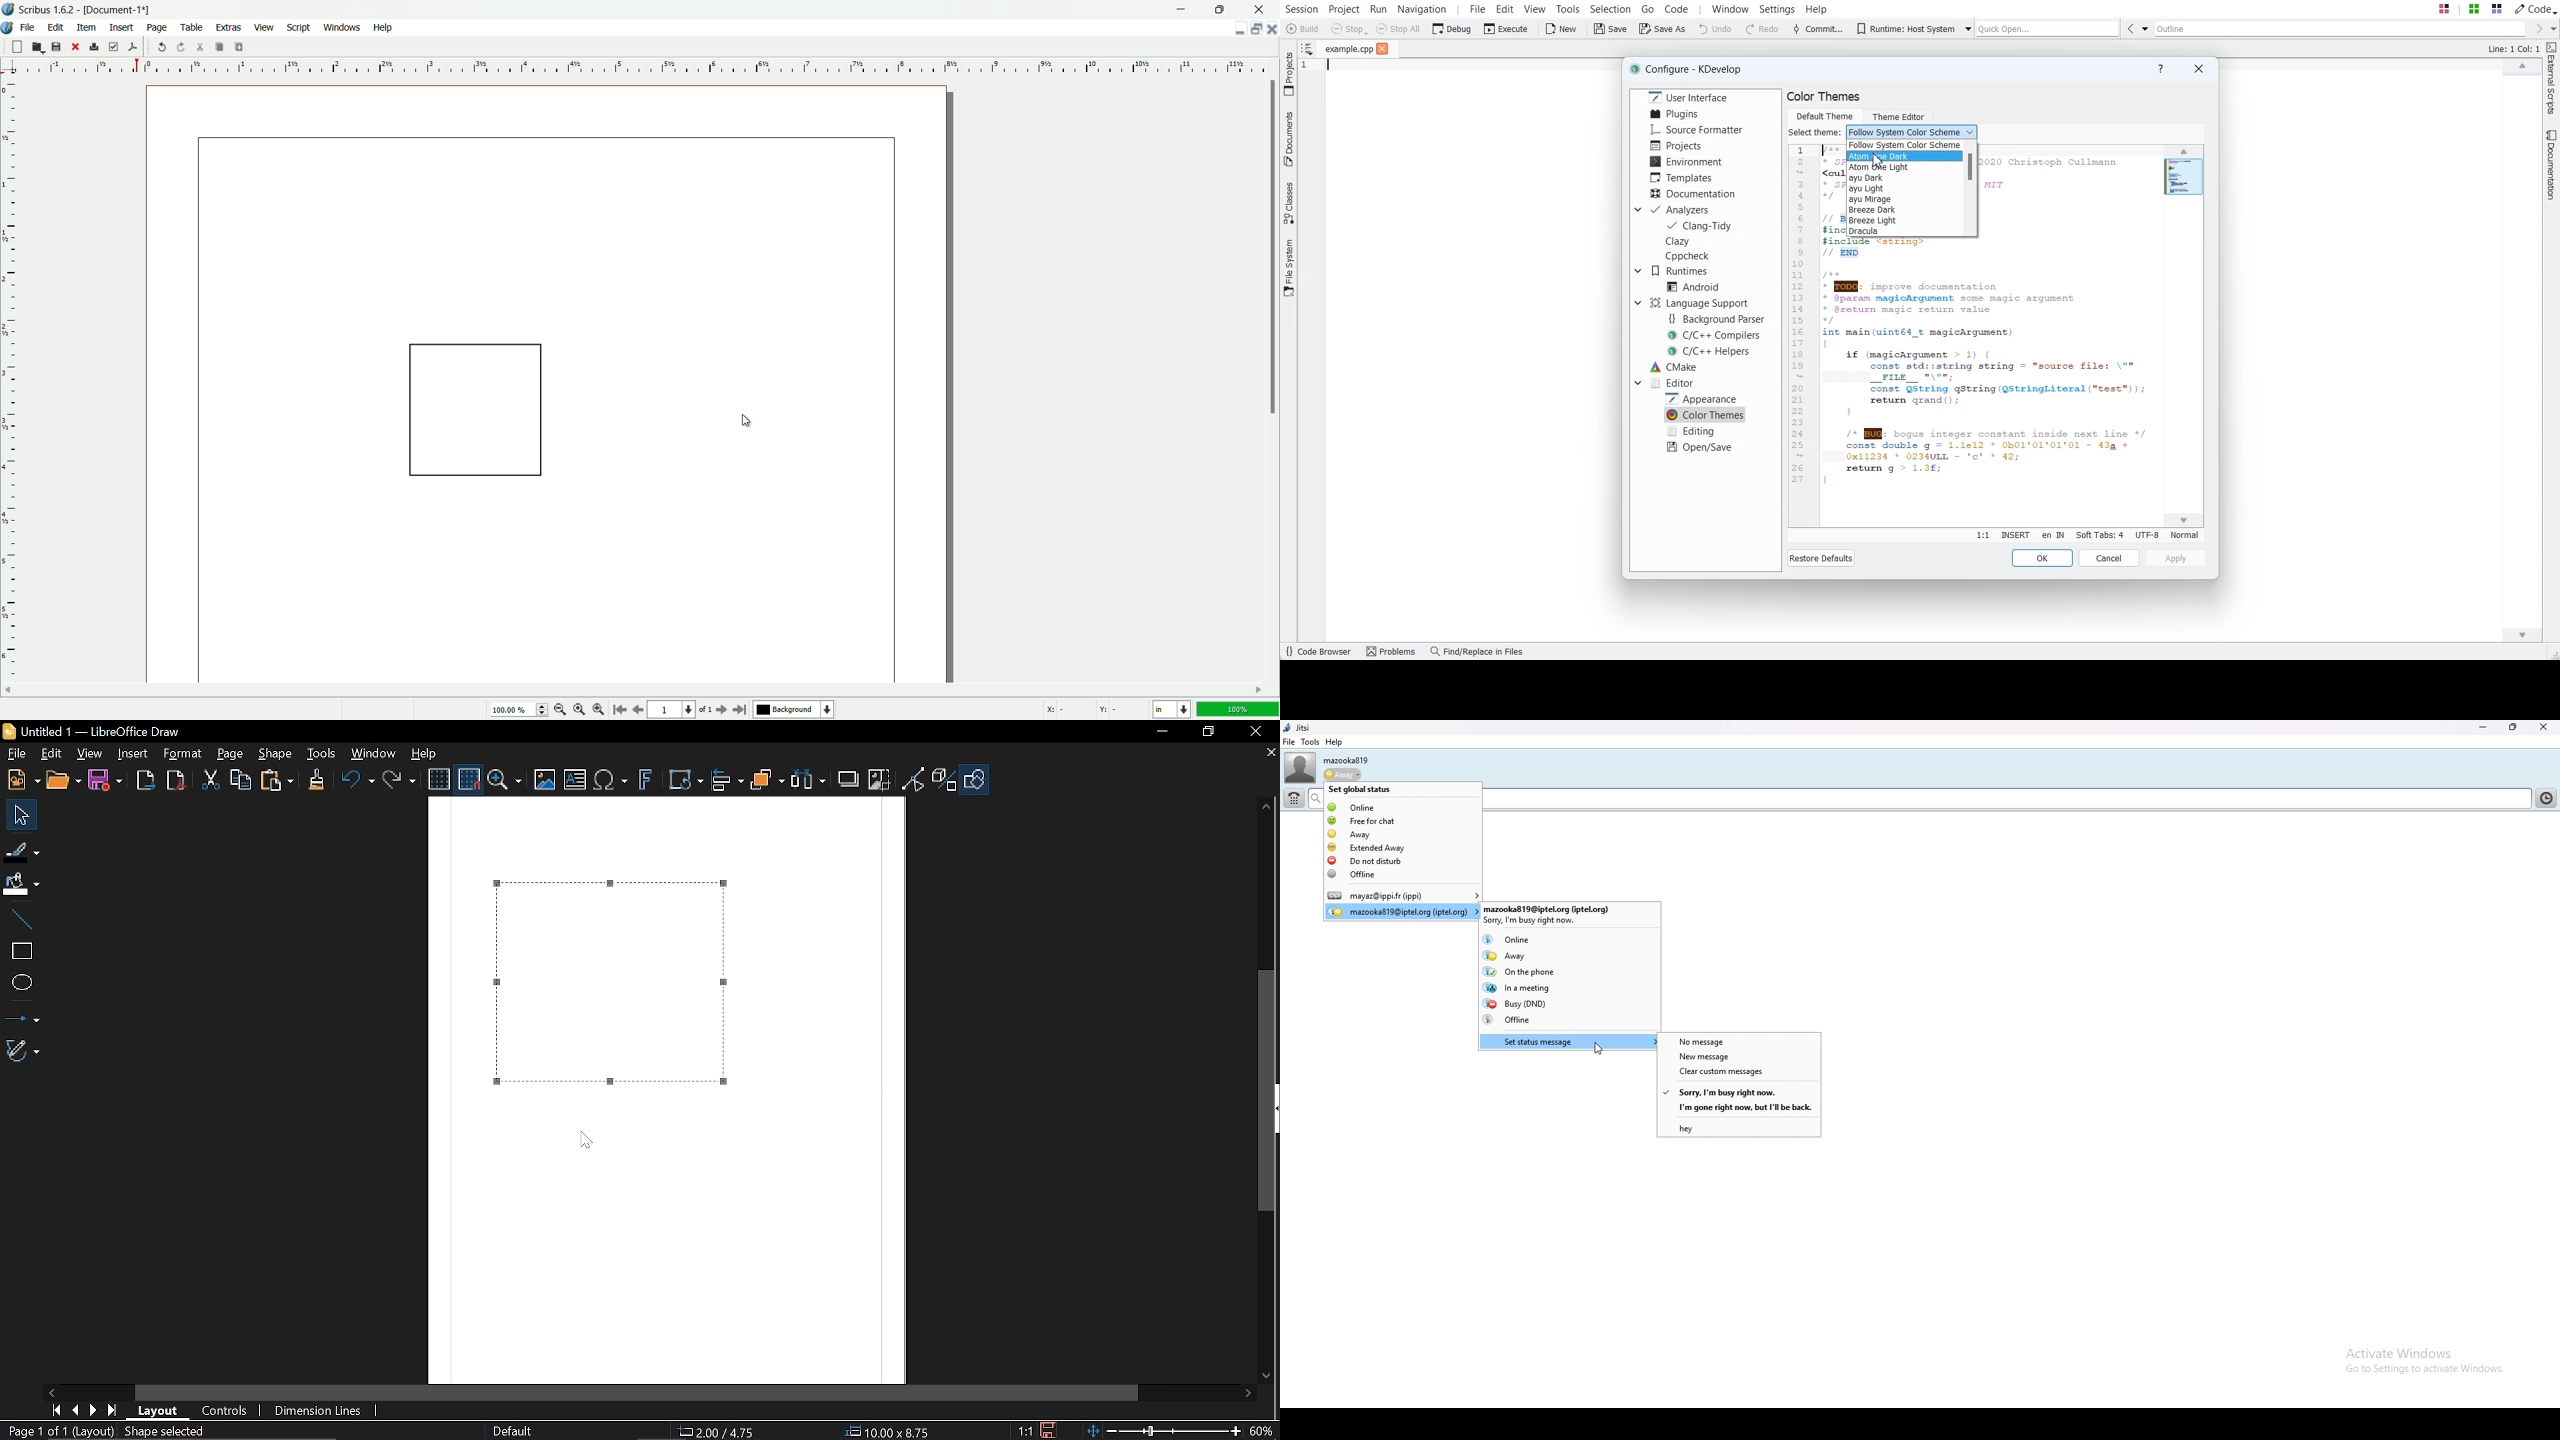  Describe the element at coordinates (1301, 29) in the screenshot. I see `Build` at that location.